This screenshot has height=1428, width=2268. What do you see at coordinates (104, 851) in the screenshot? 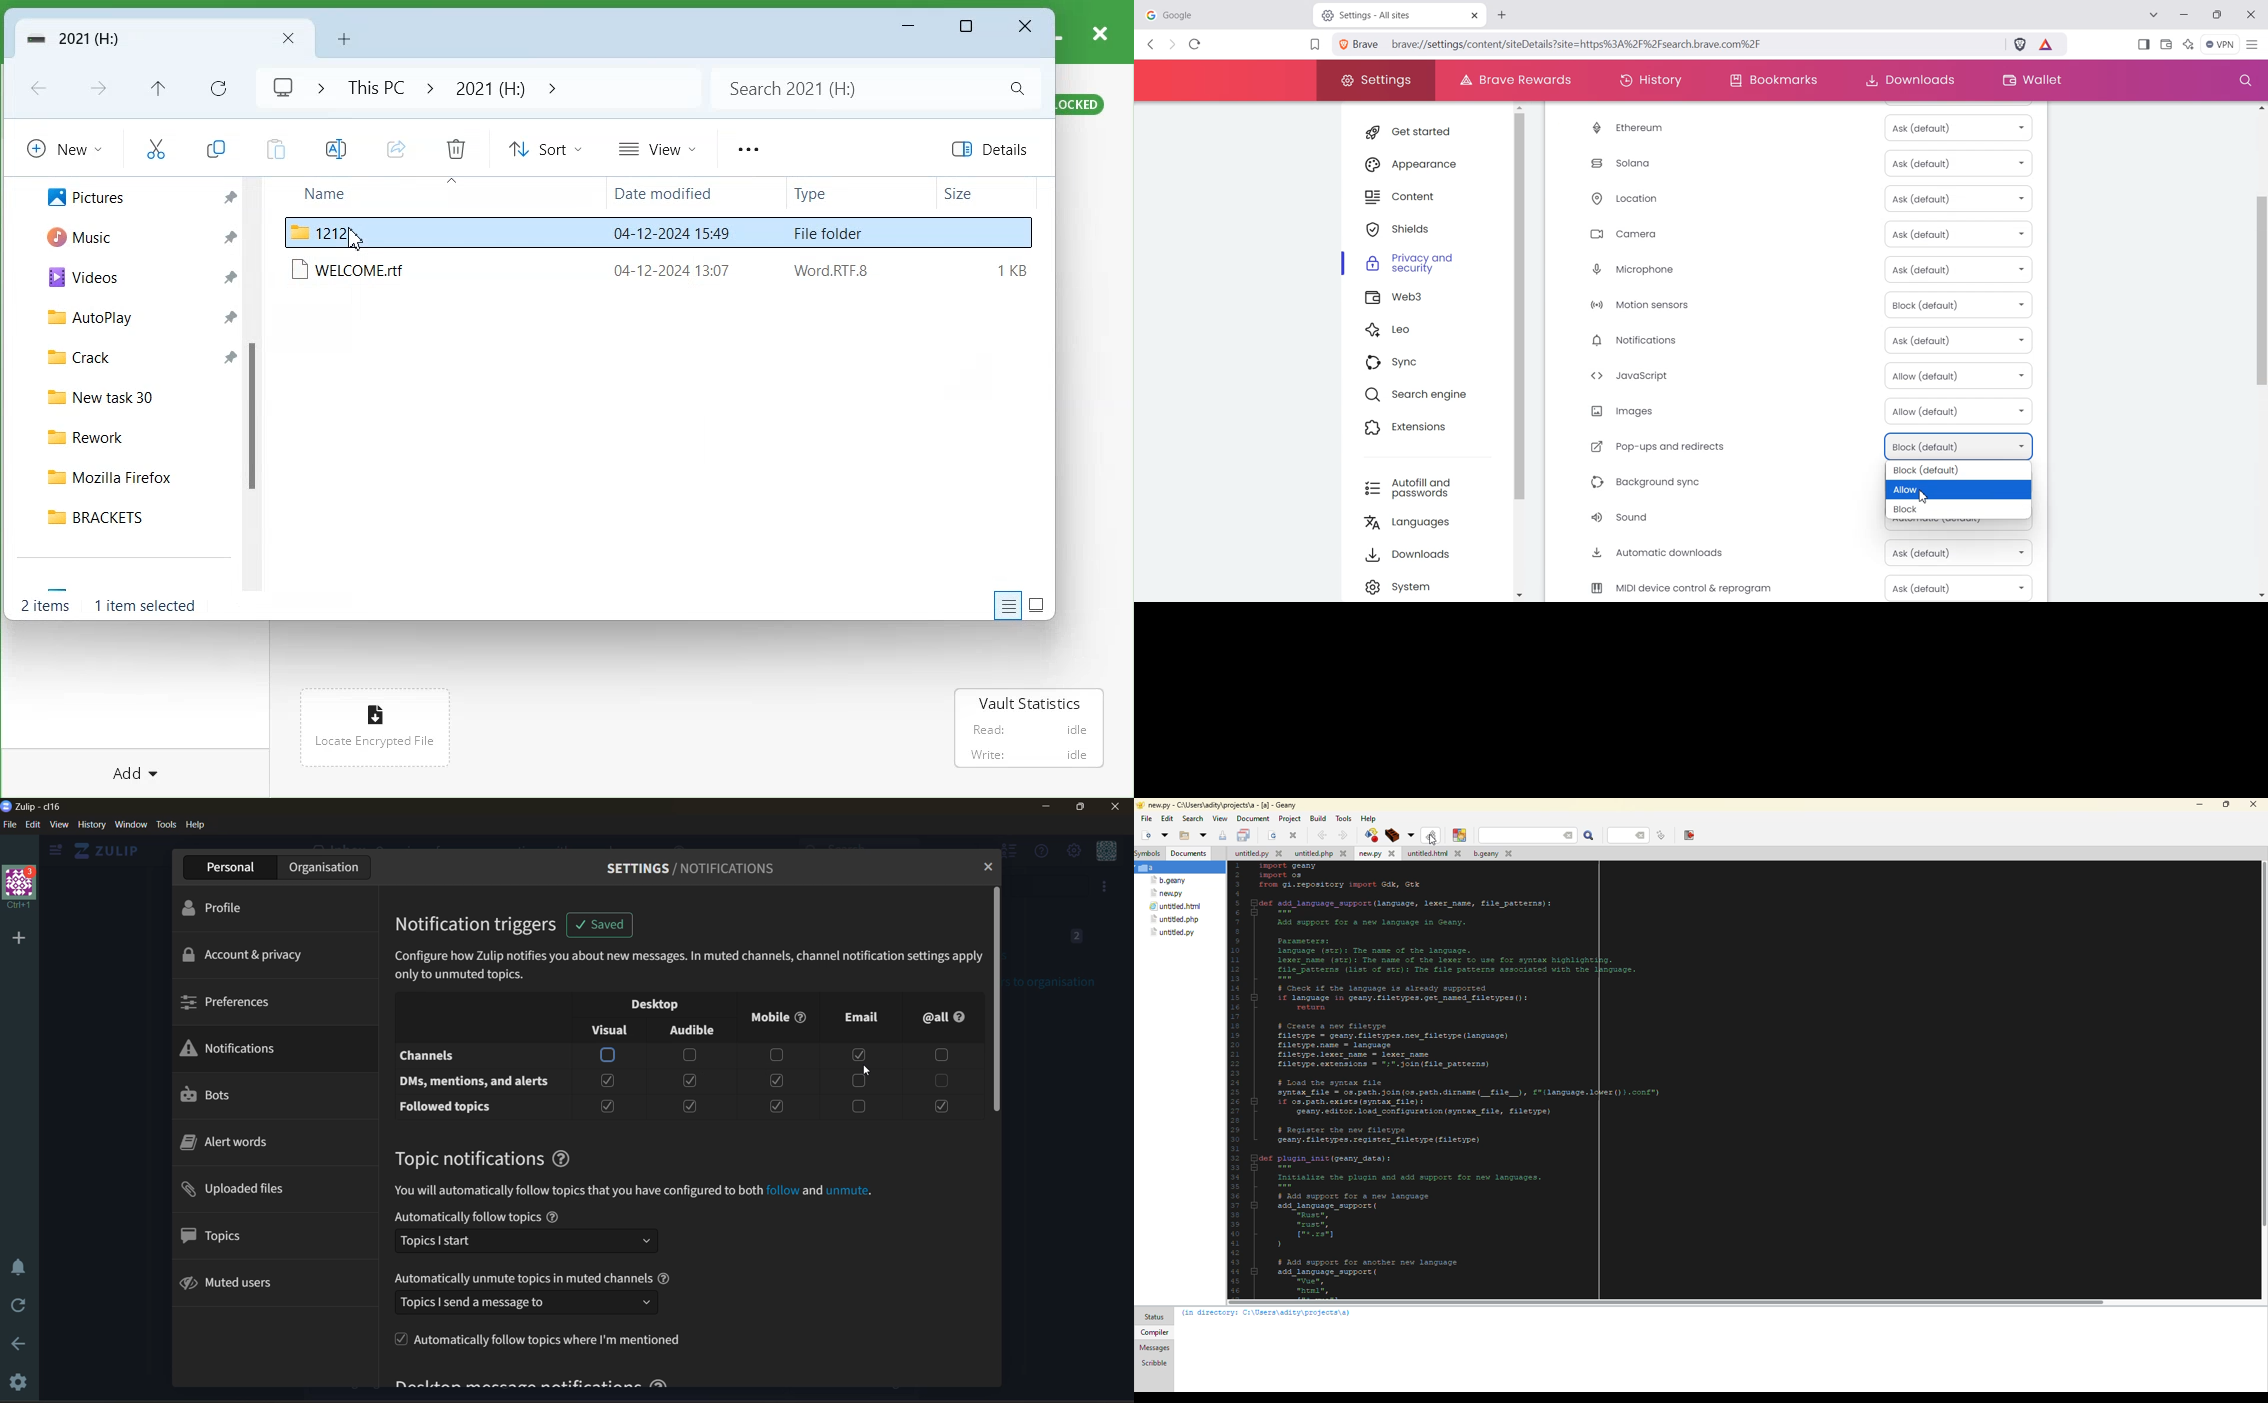
I see `home view` at bounding box center [104, 851].